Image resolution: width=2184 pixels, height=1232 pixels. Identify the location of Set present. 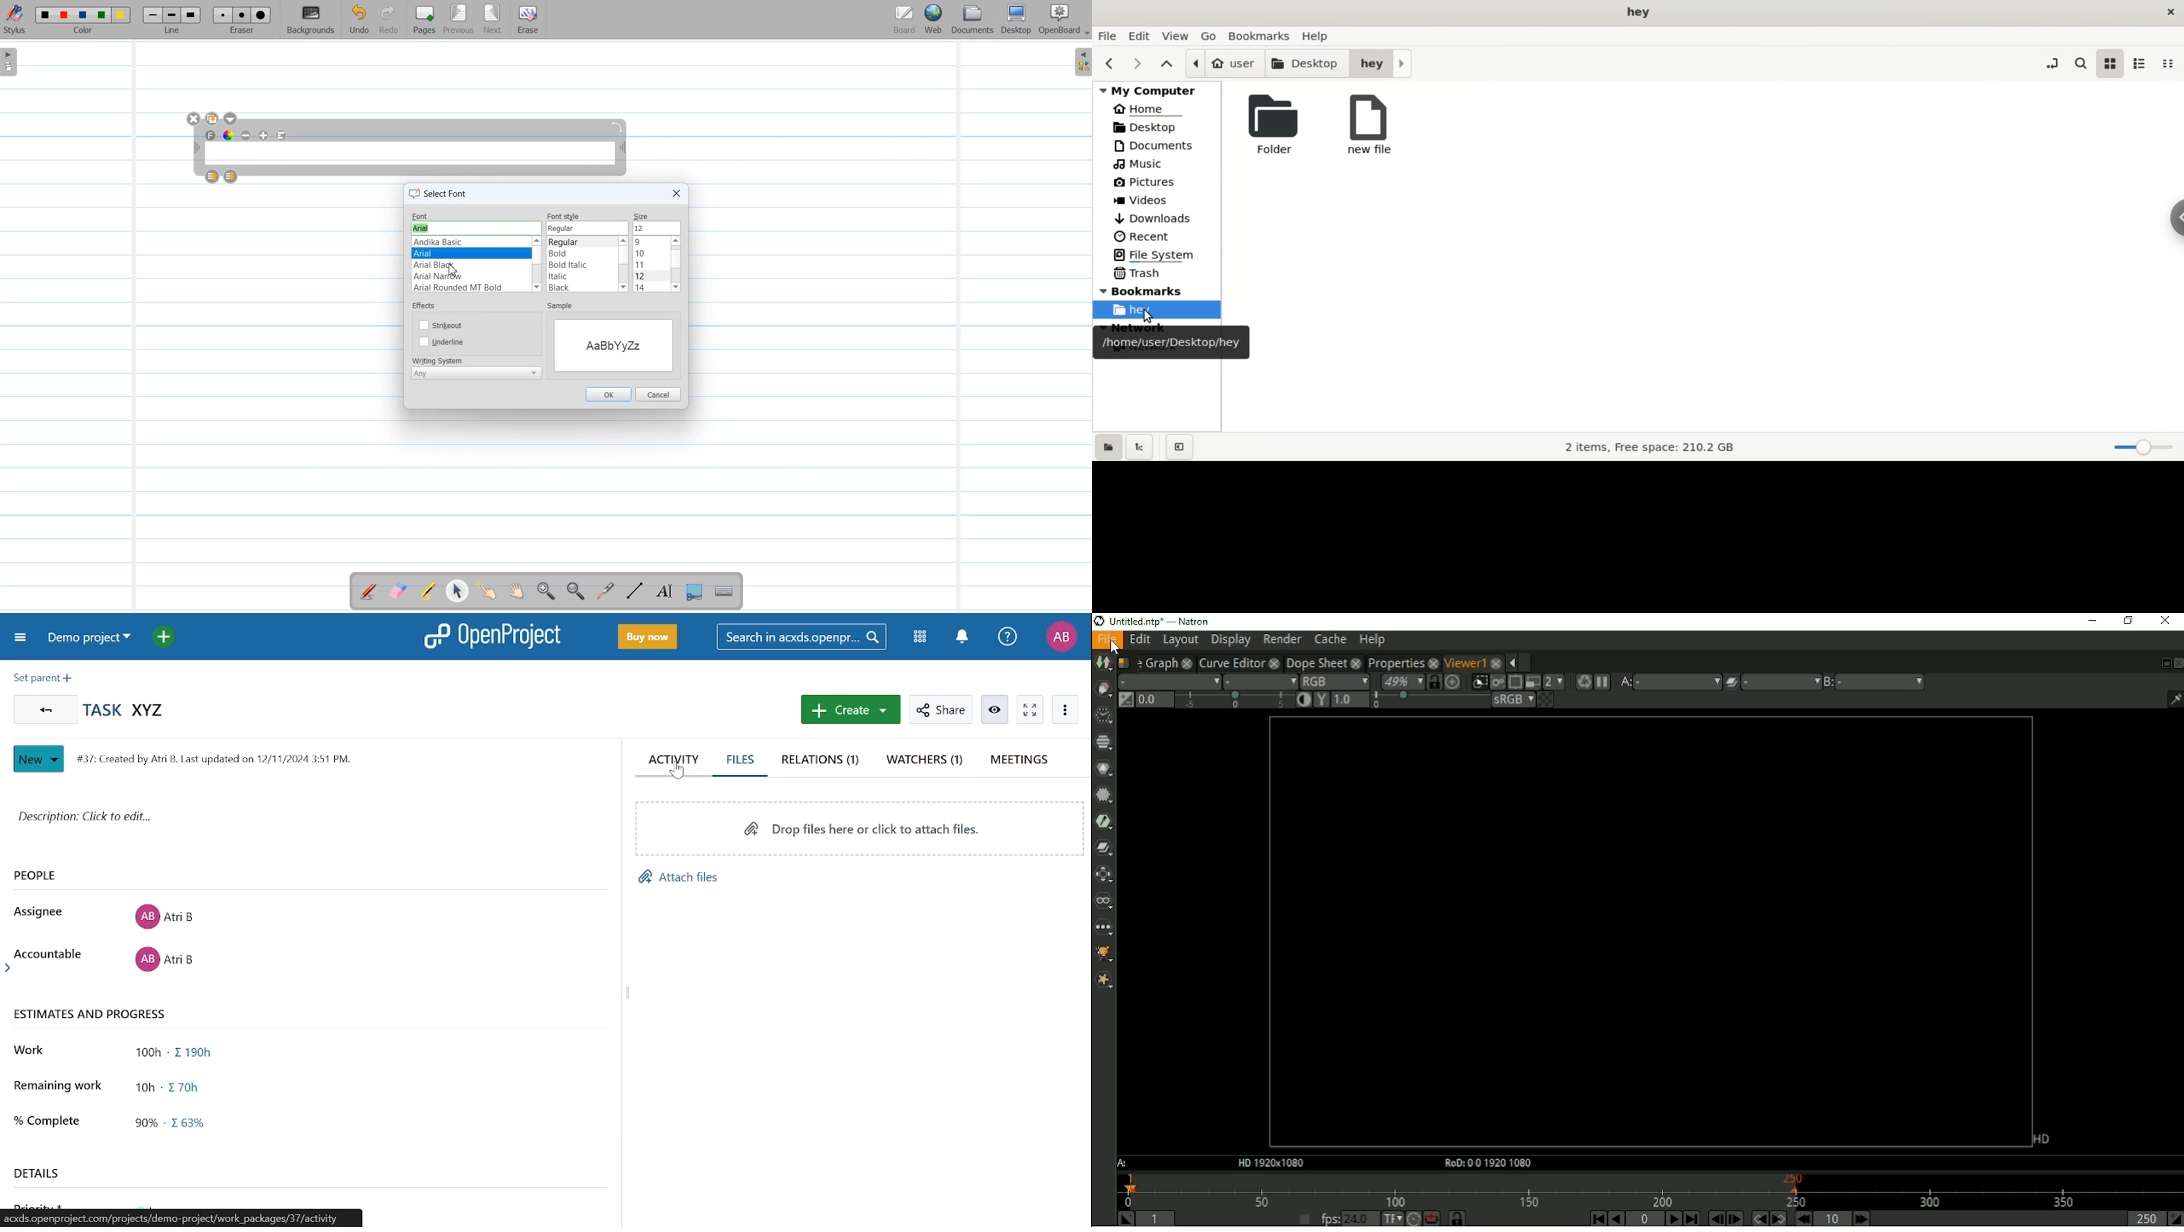
(46, 679).